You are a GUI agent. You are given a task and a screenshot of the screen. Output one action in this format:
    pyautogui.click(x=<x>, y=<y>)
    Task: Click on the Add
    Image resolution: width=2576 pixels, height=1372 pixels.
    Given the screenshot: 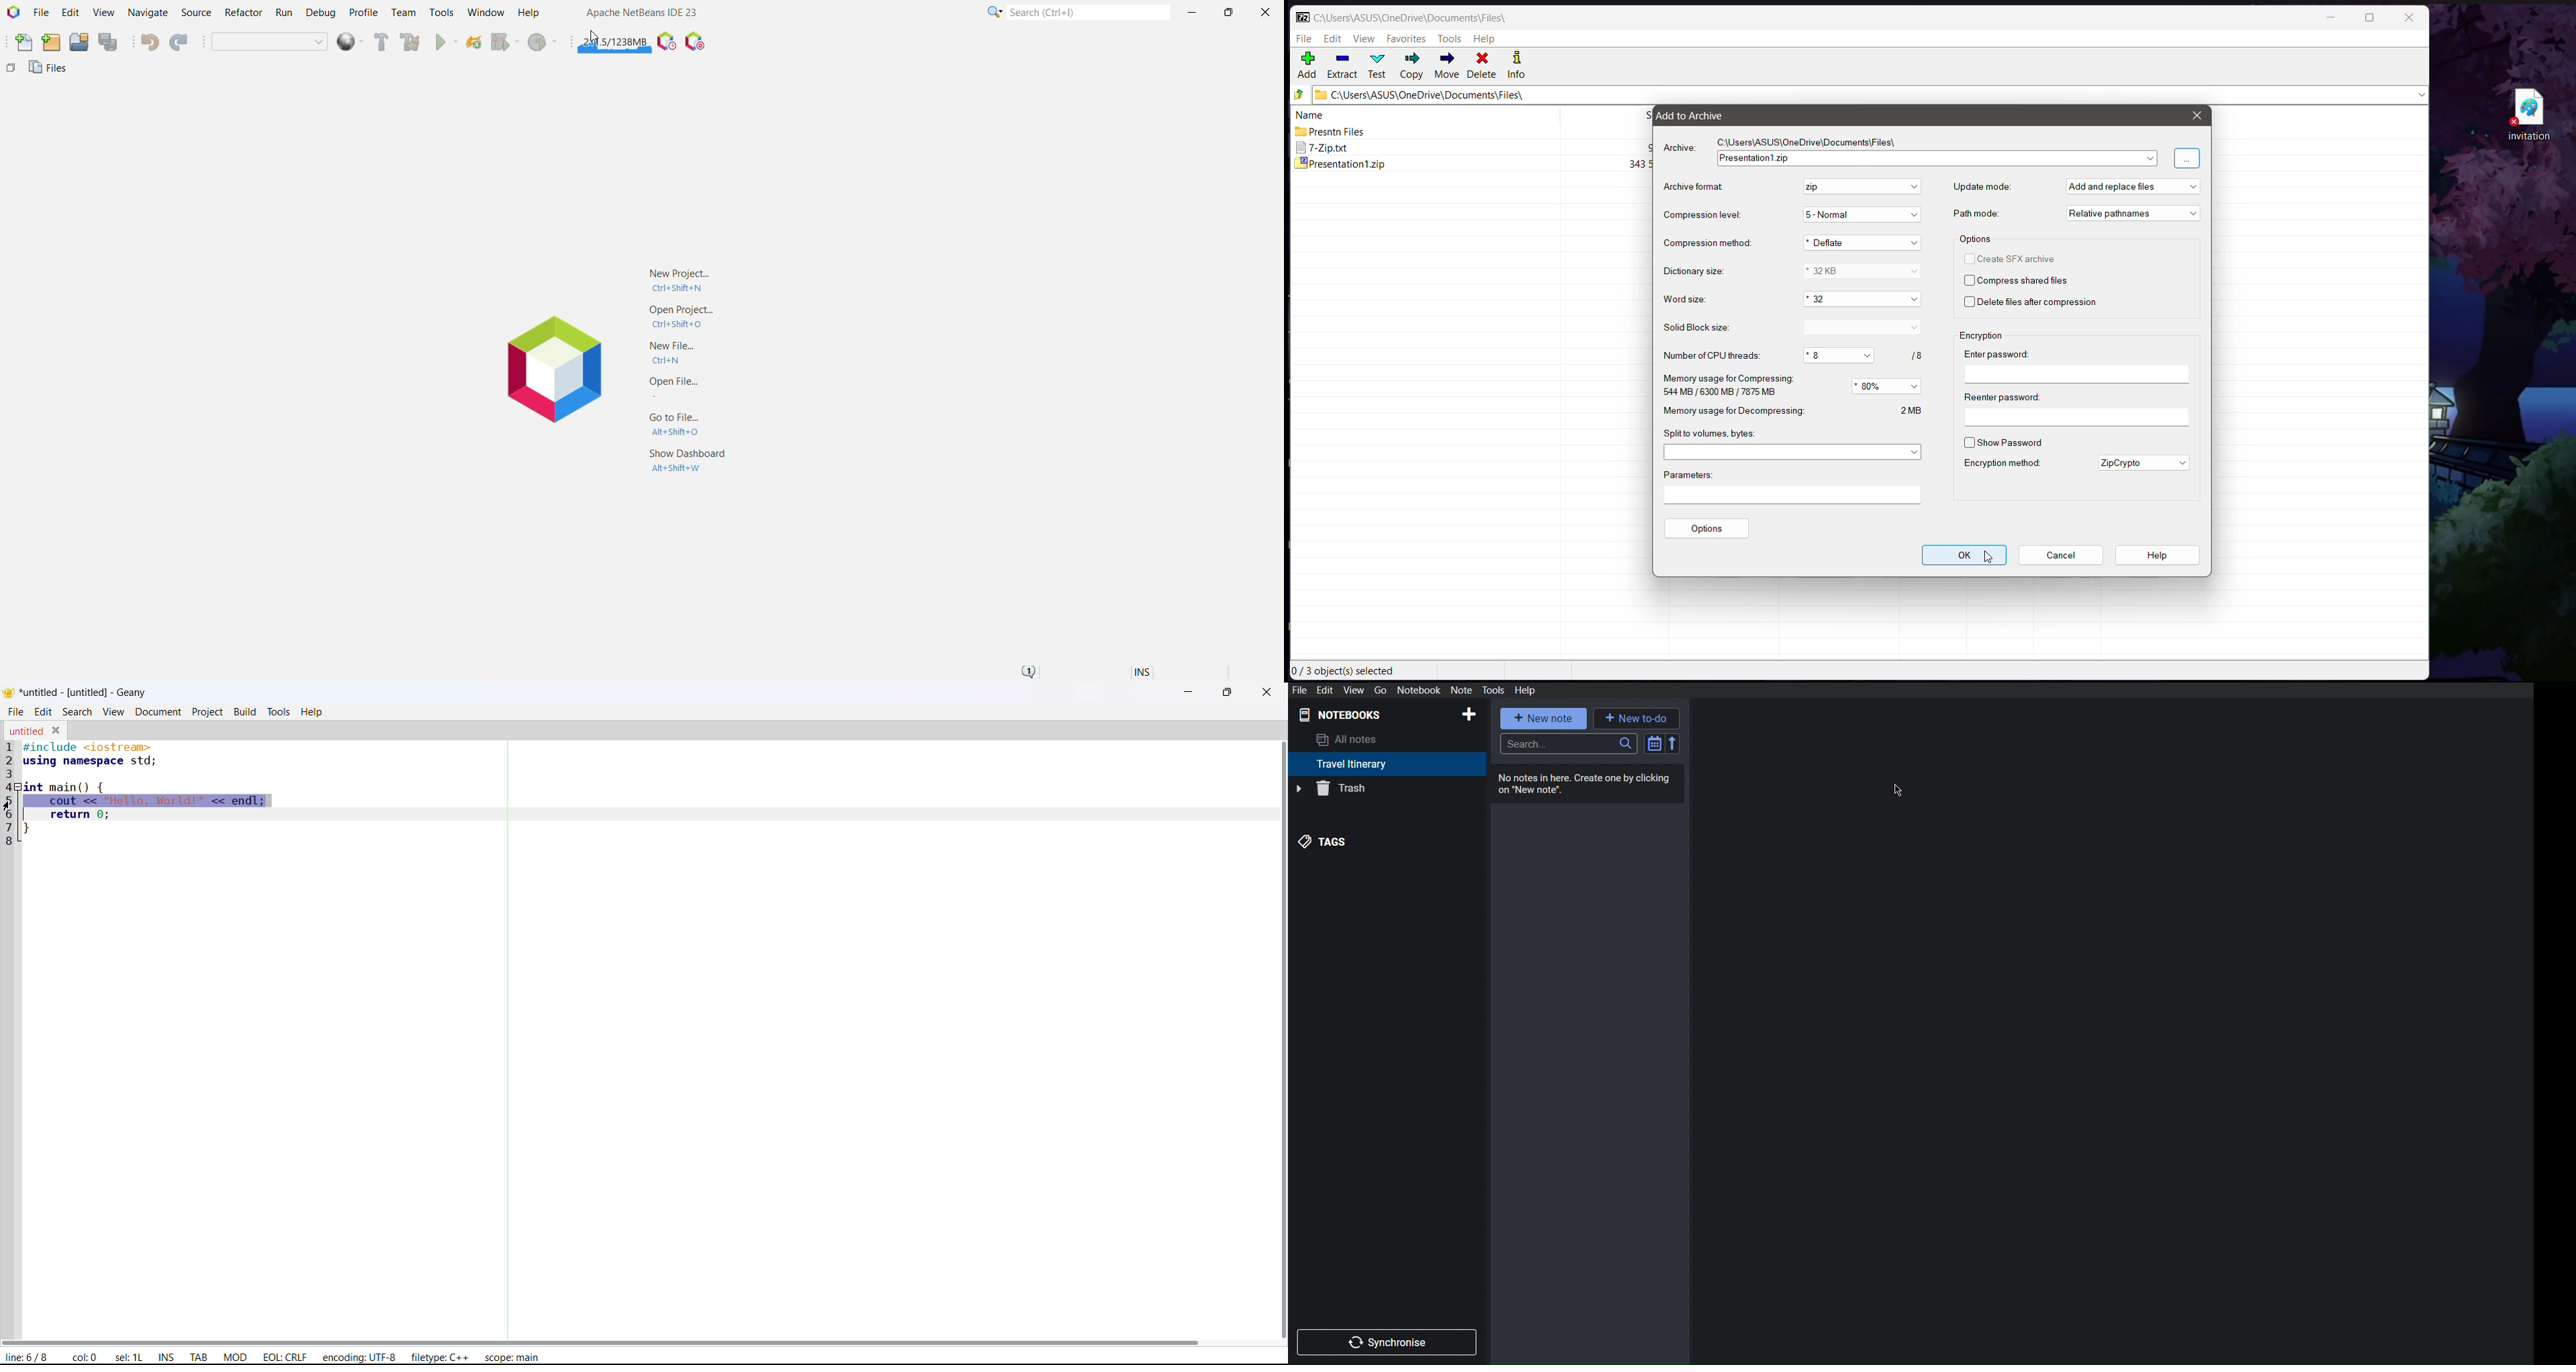 What is the action you would take?
    pyautogui.click(x=1308, y=66)
    